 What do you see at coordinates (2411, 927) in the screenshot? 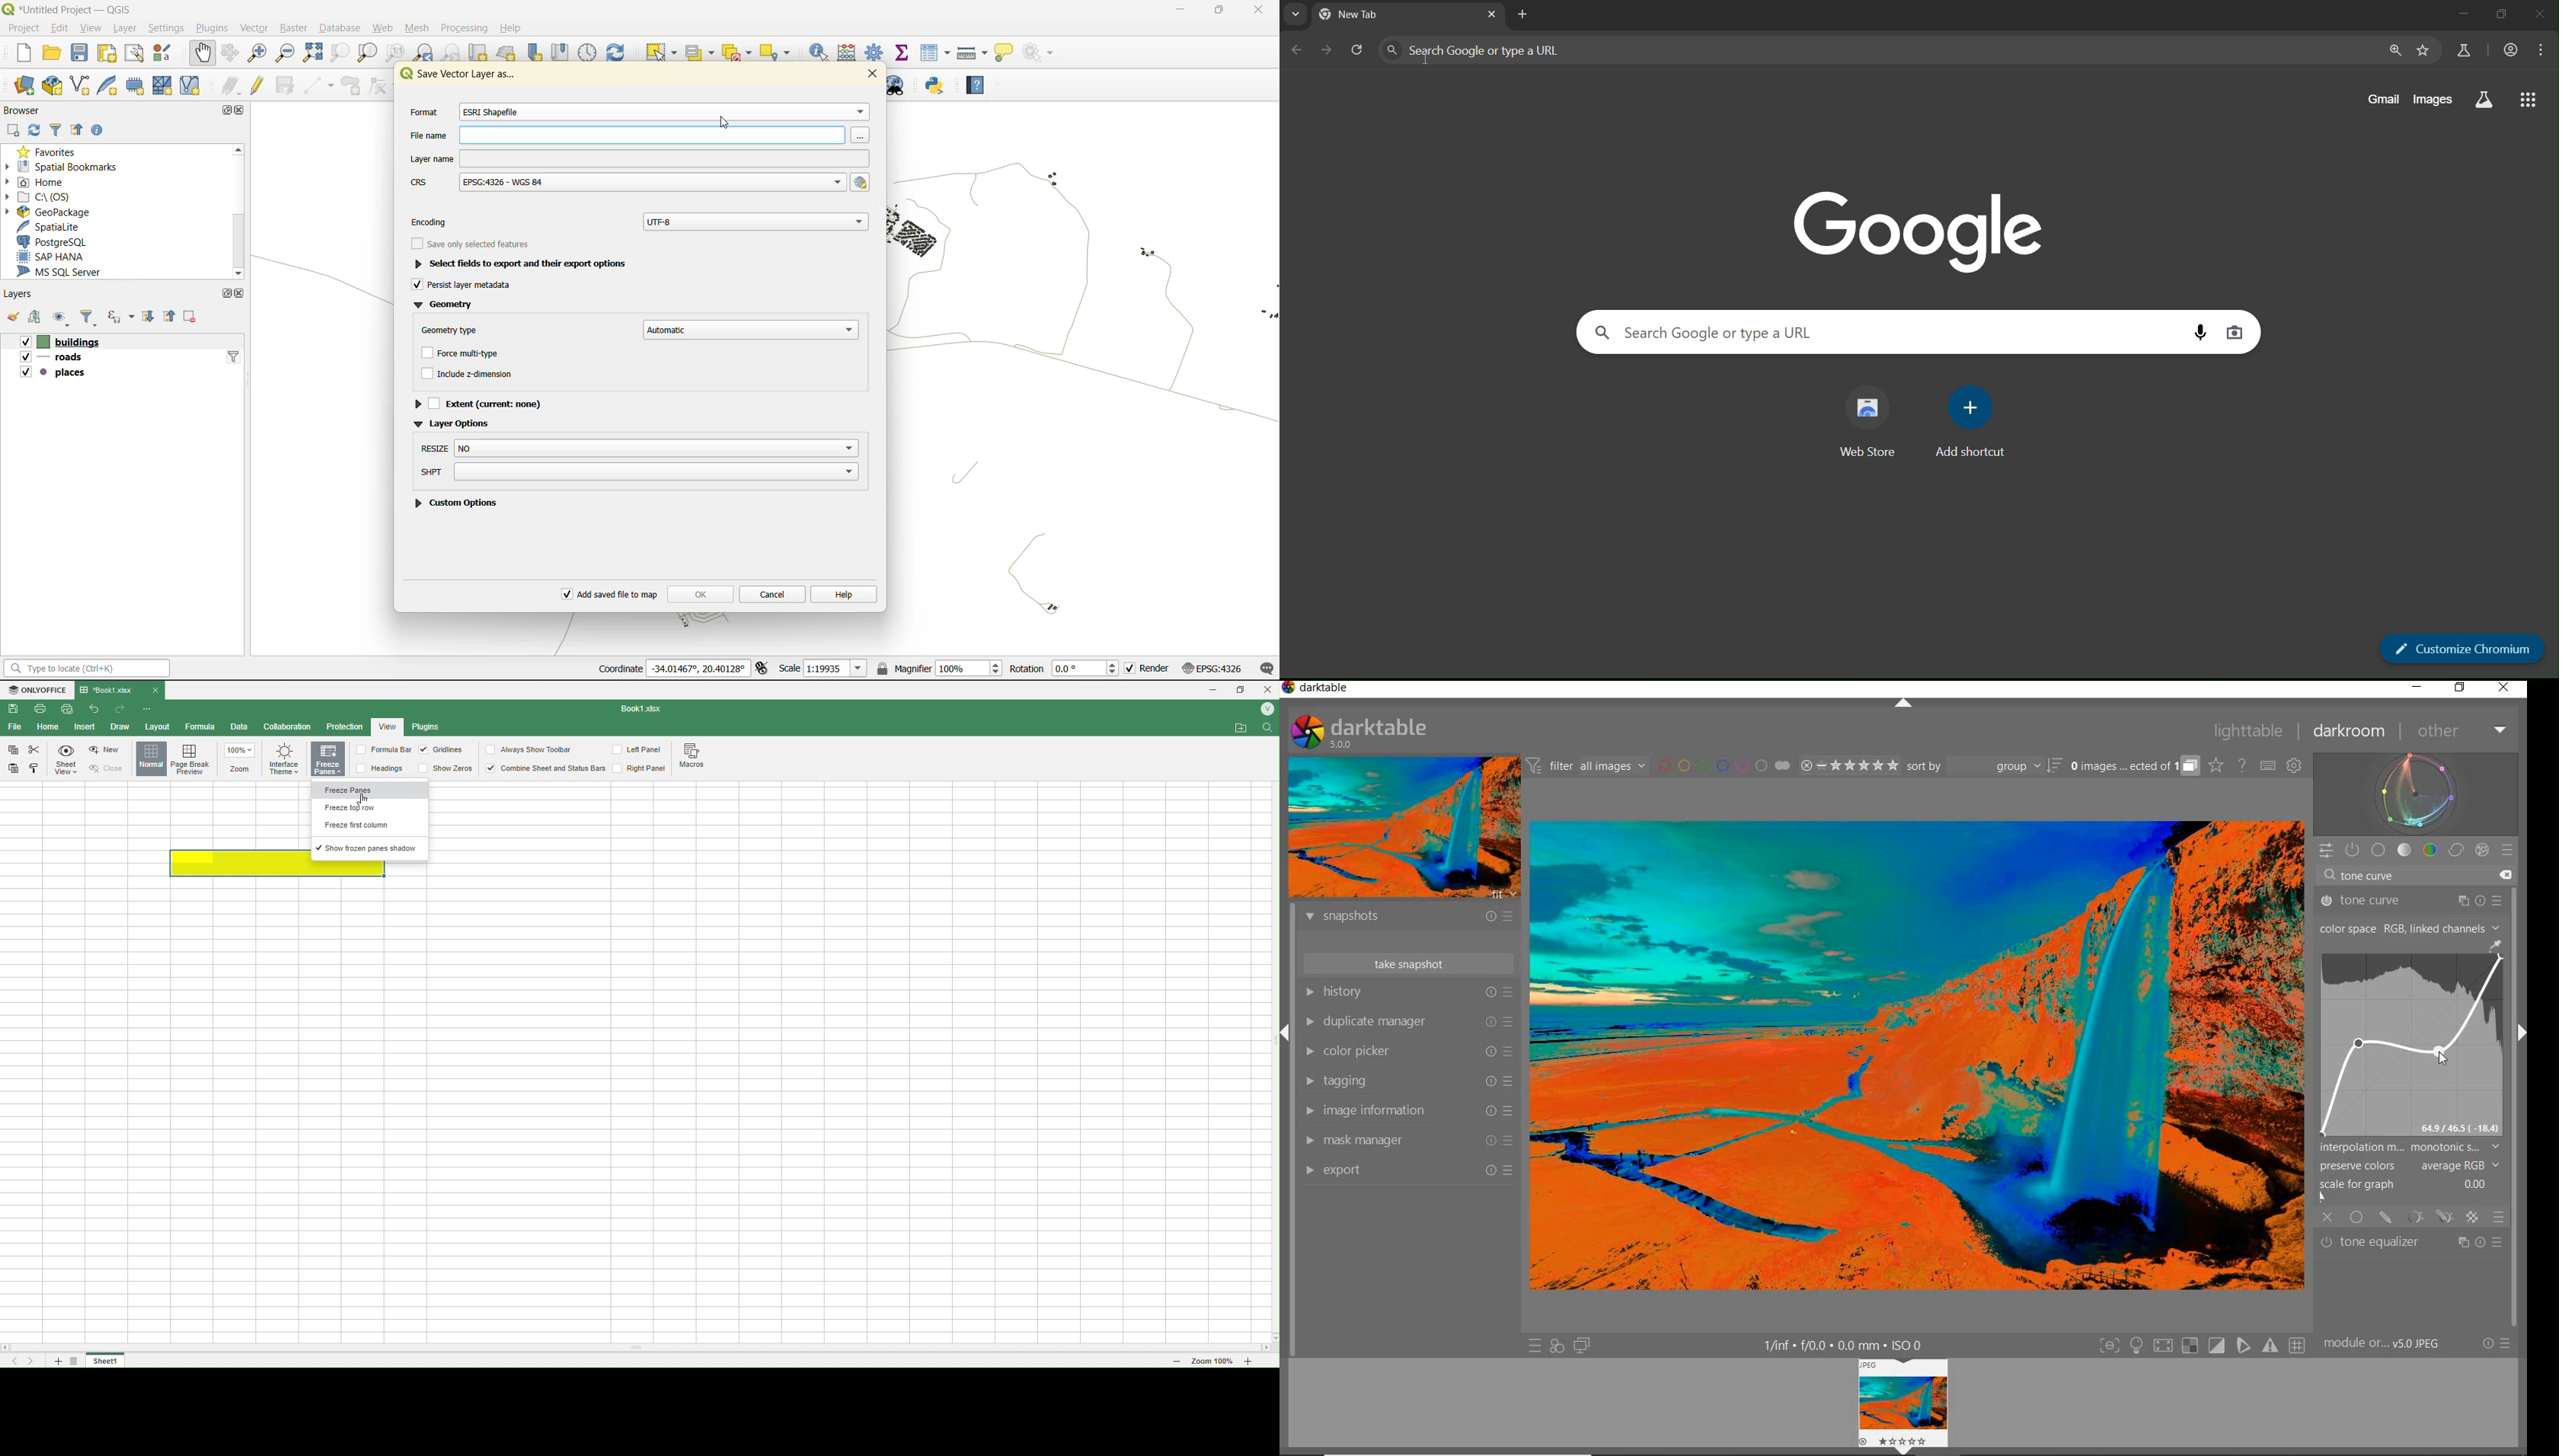
I see `COLOR SPACE` at bounding box center [2411, 927].